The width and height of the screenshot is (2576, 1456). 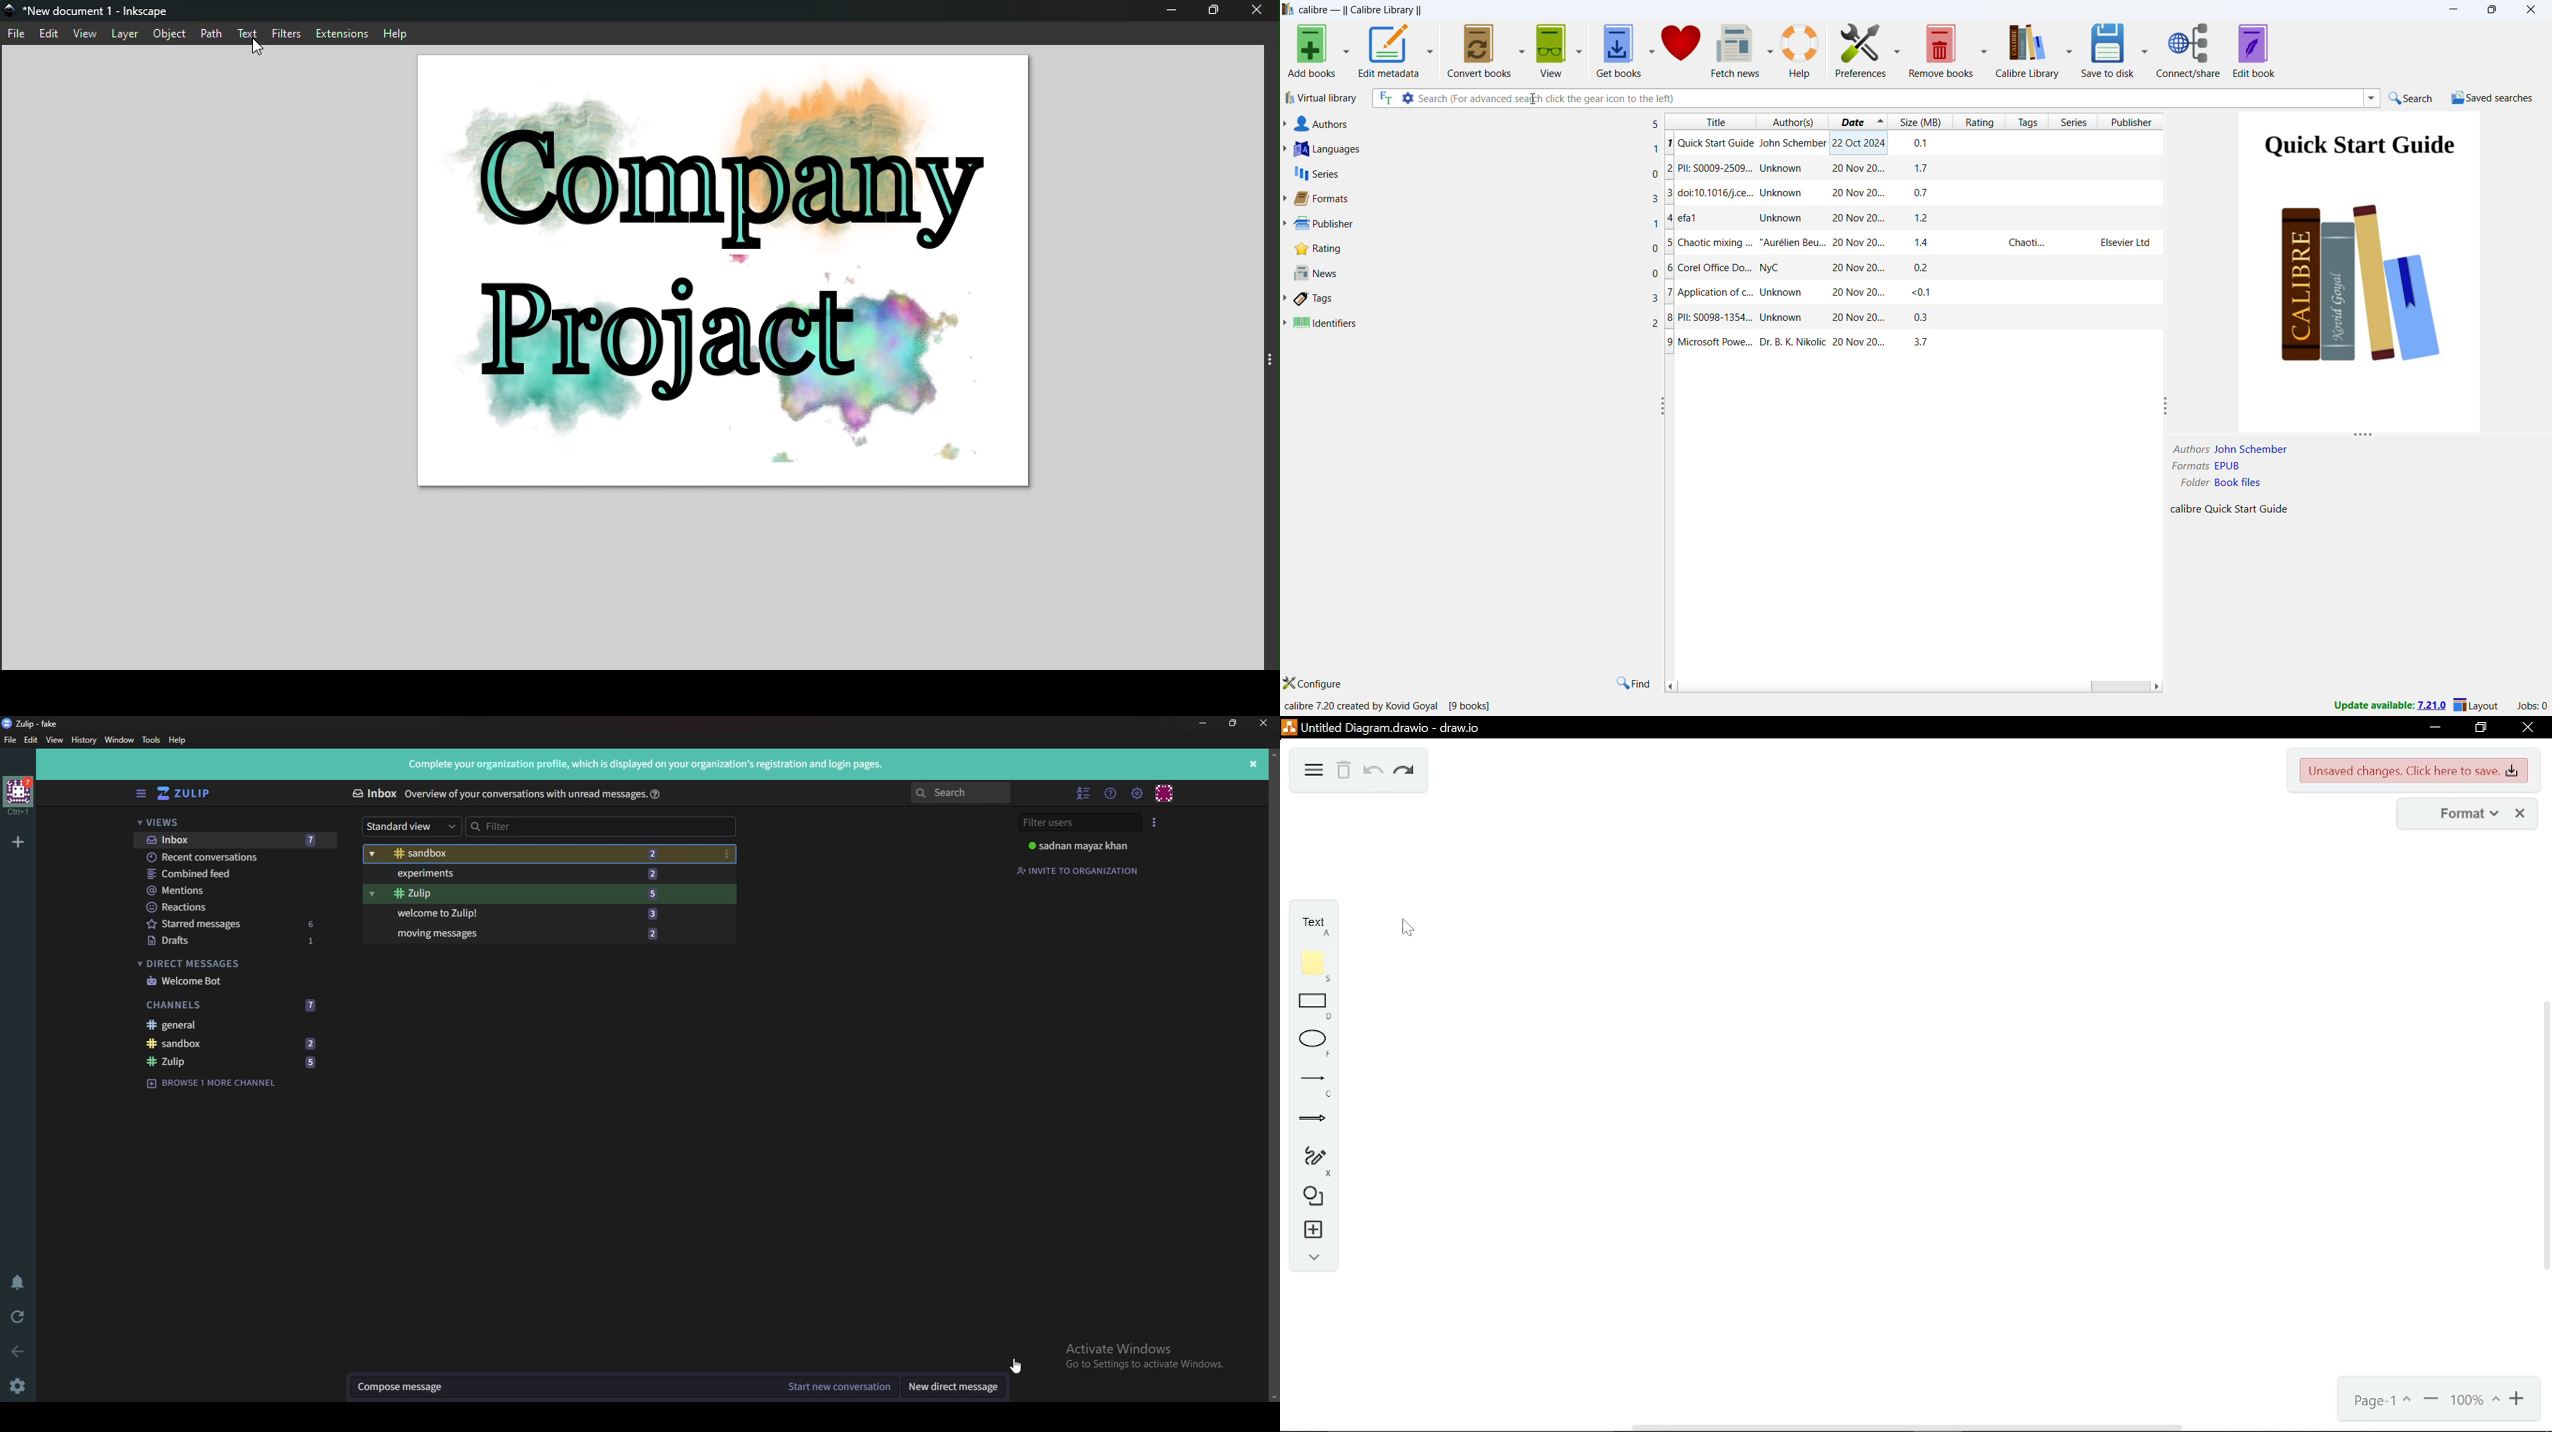 I want to click on page1, so click(x=2383, y=1404).